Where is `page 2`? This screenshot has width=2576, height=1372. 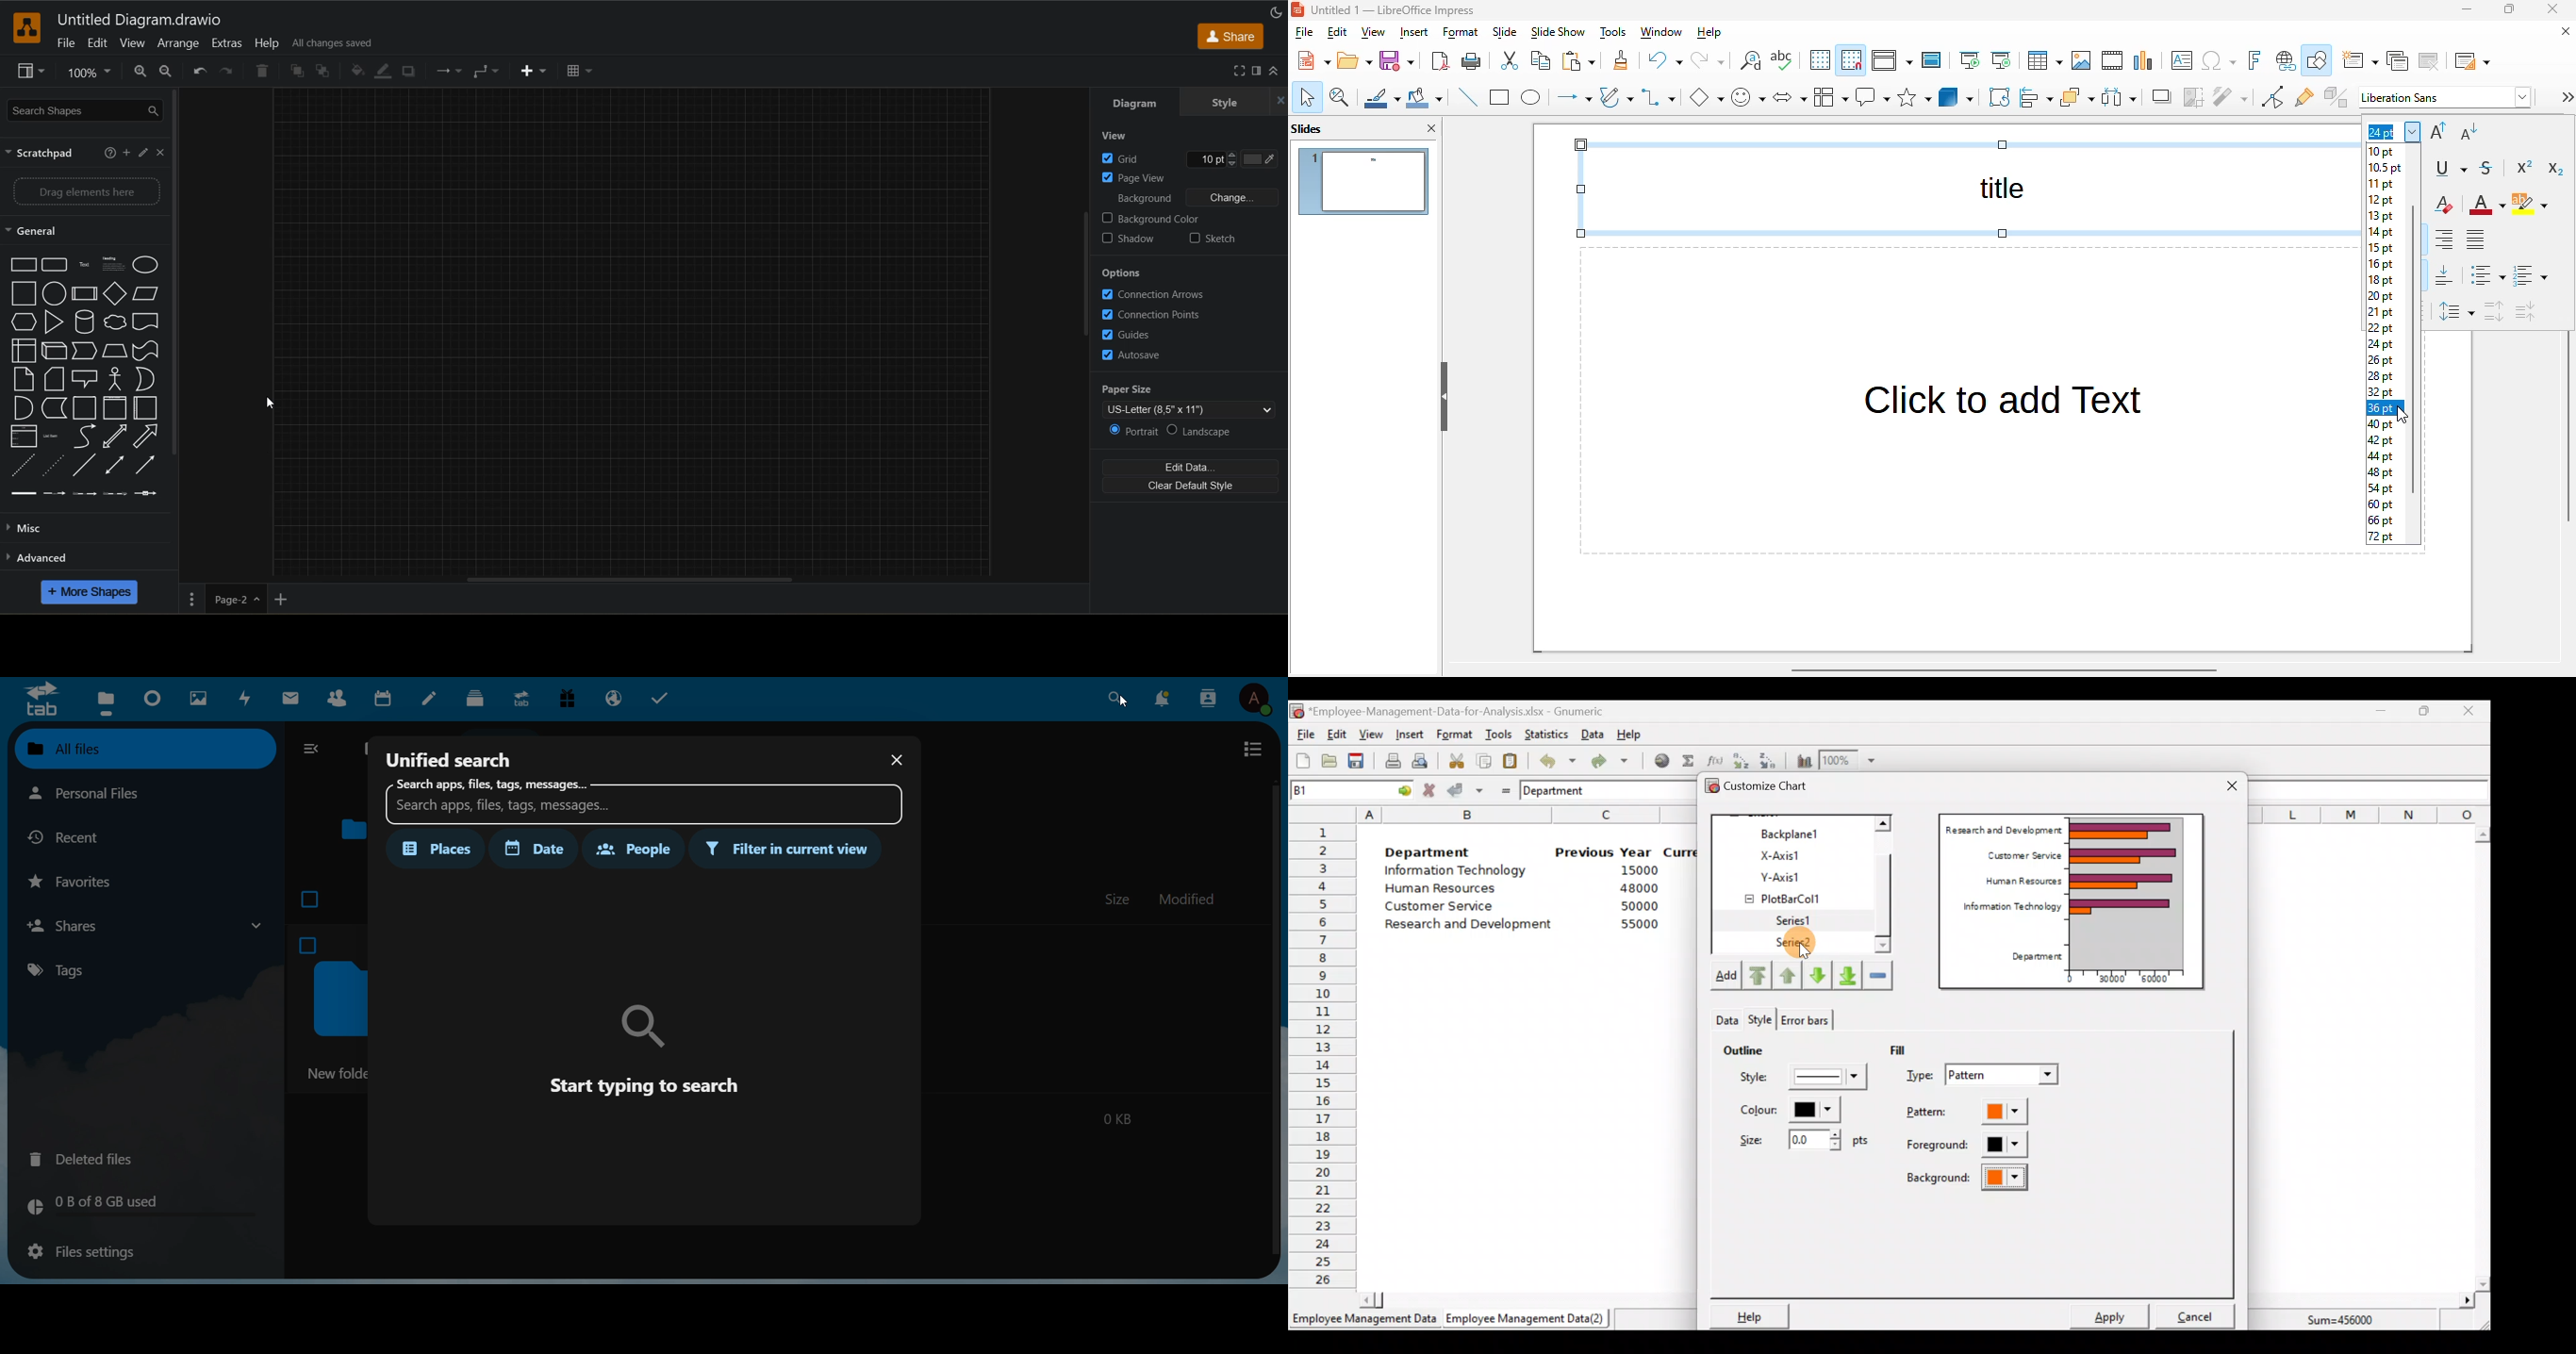
page 2 is located at coordinates (288, 602).